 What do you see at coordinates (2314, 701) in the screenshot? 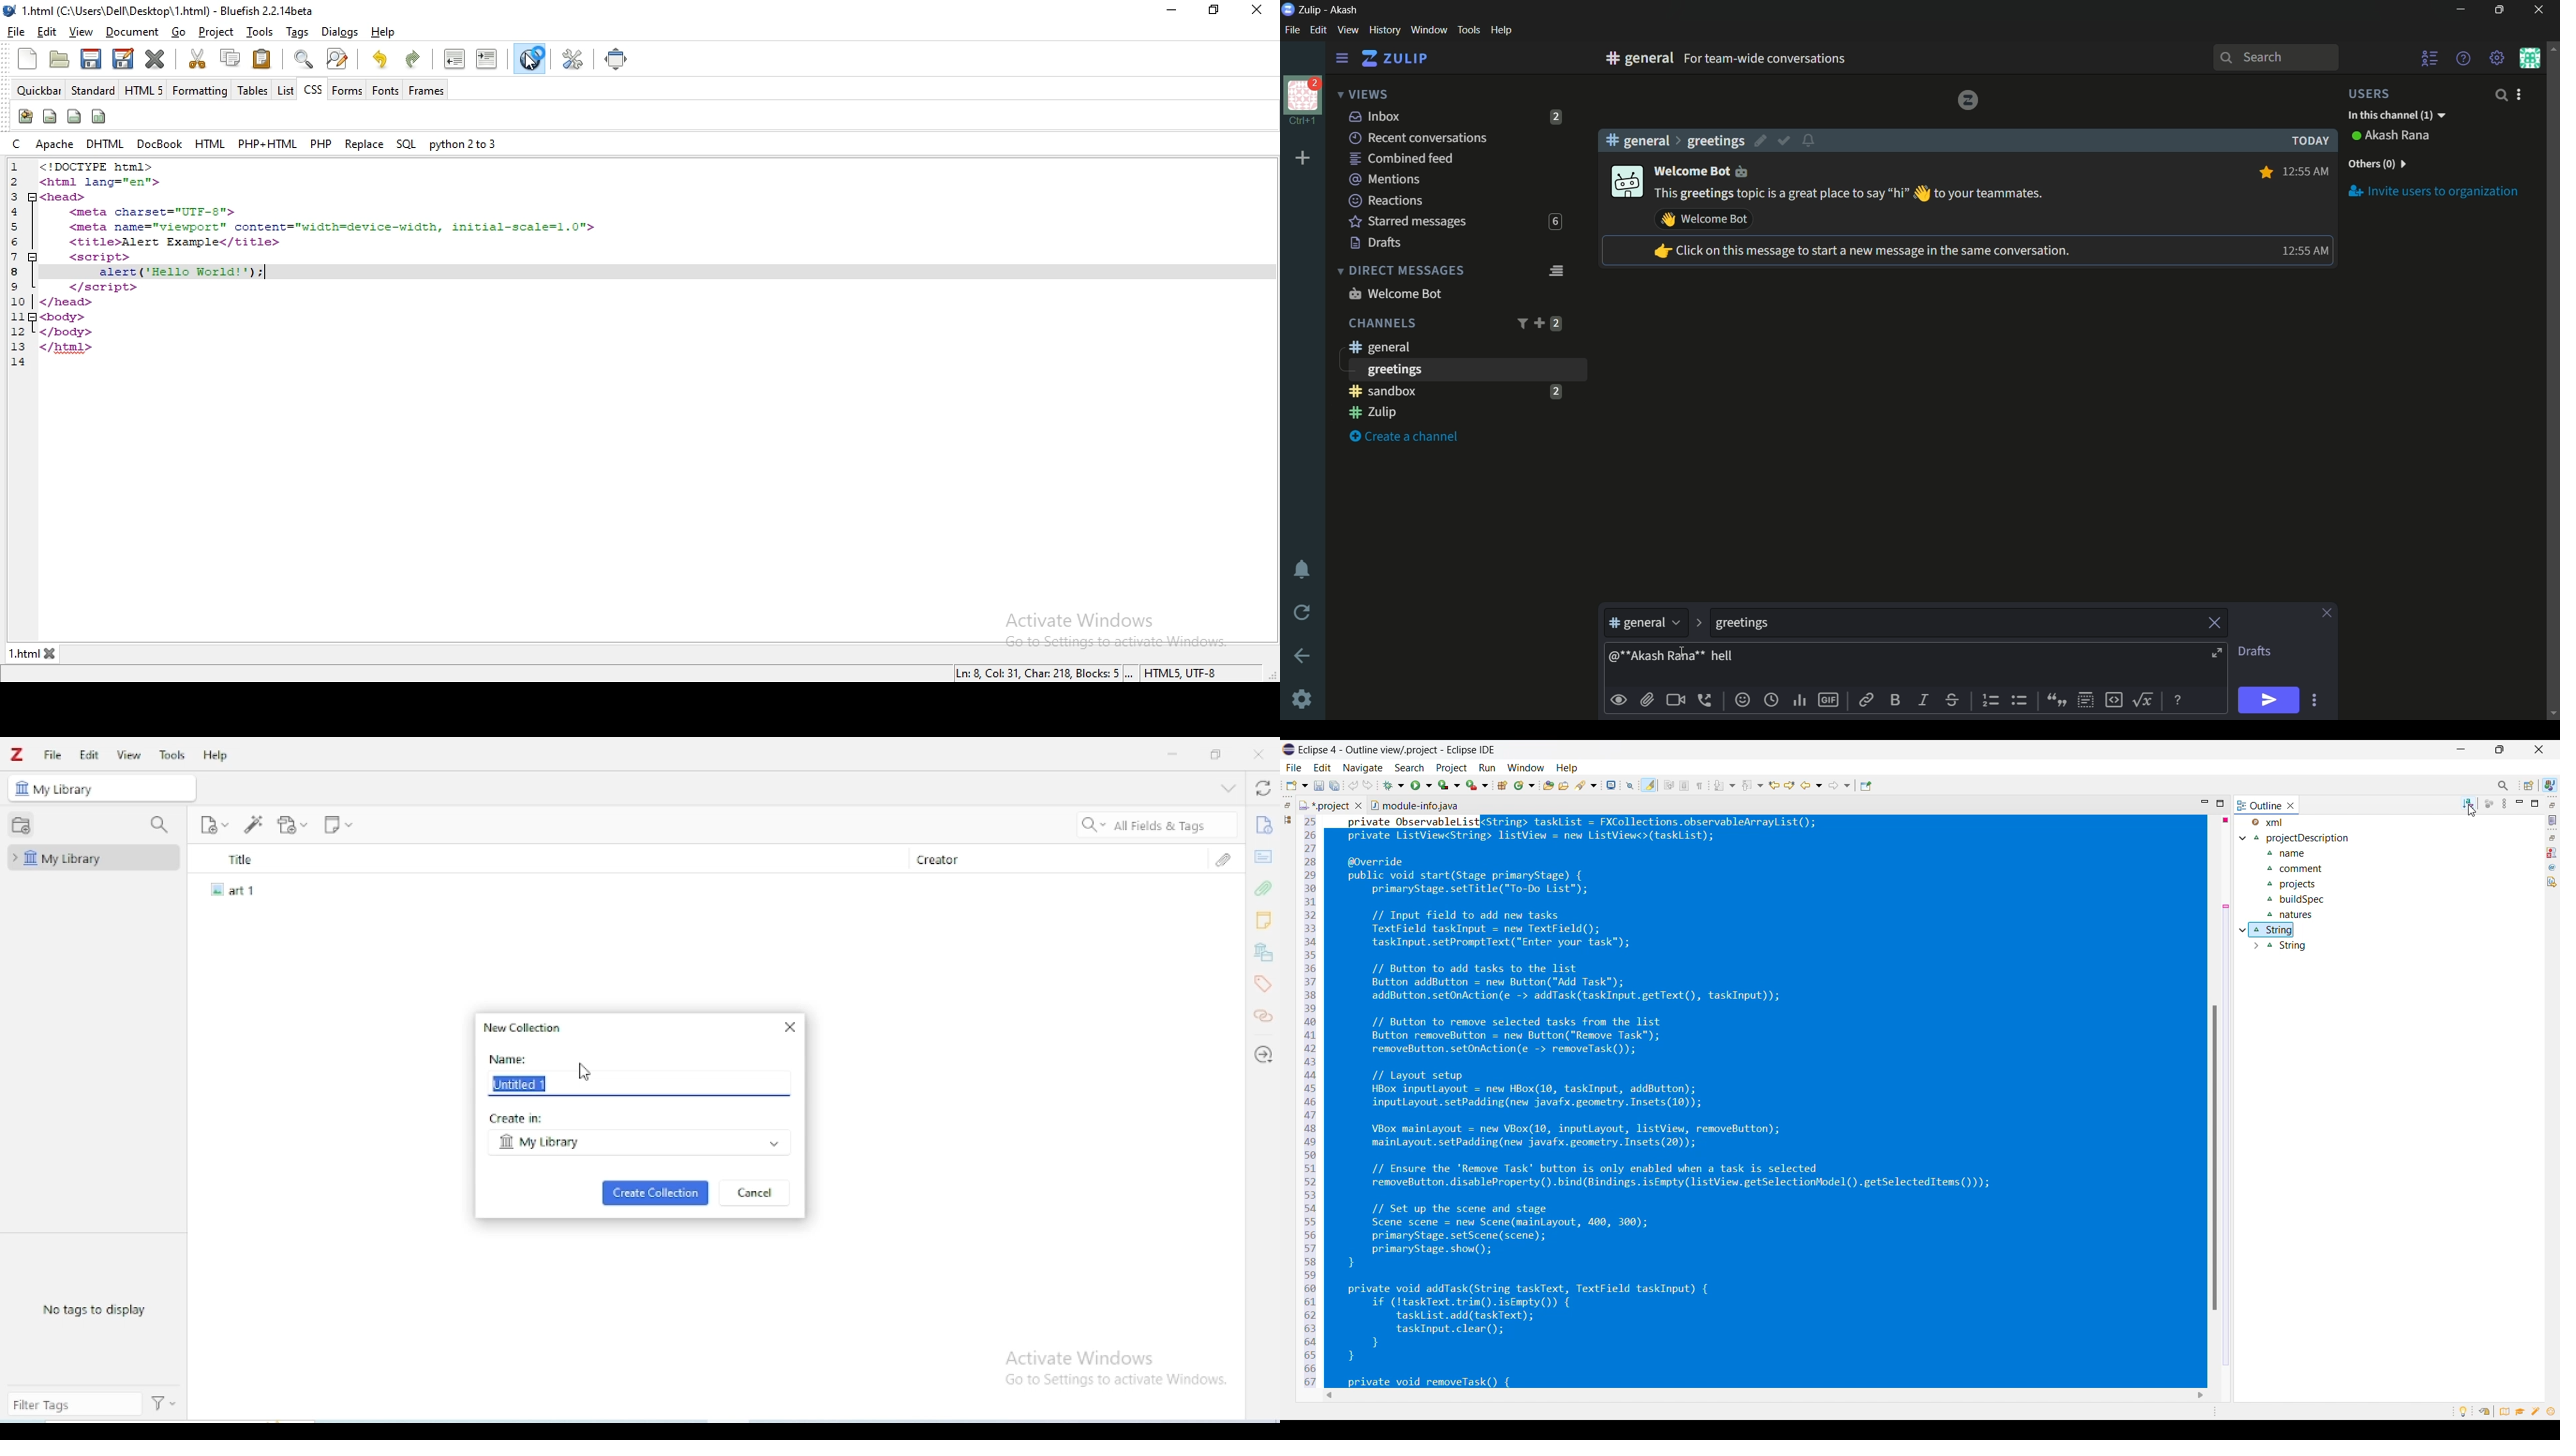
I see `send options` at bounding box center [2314, 701].